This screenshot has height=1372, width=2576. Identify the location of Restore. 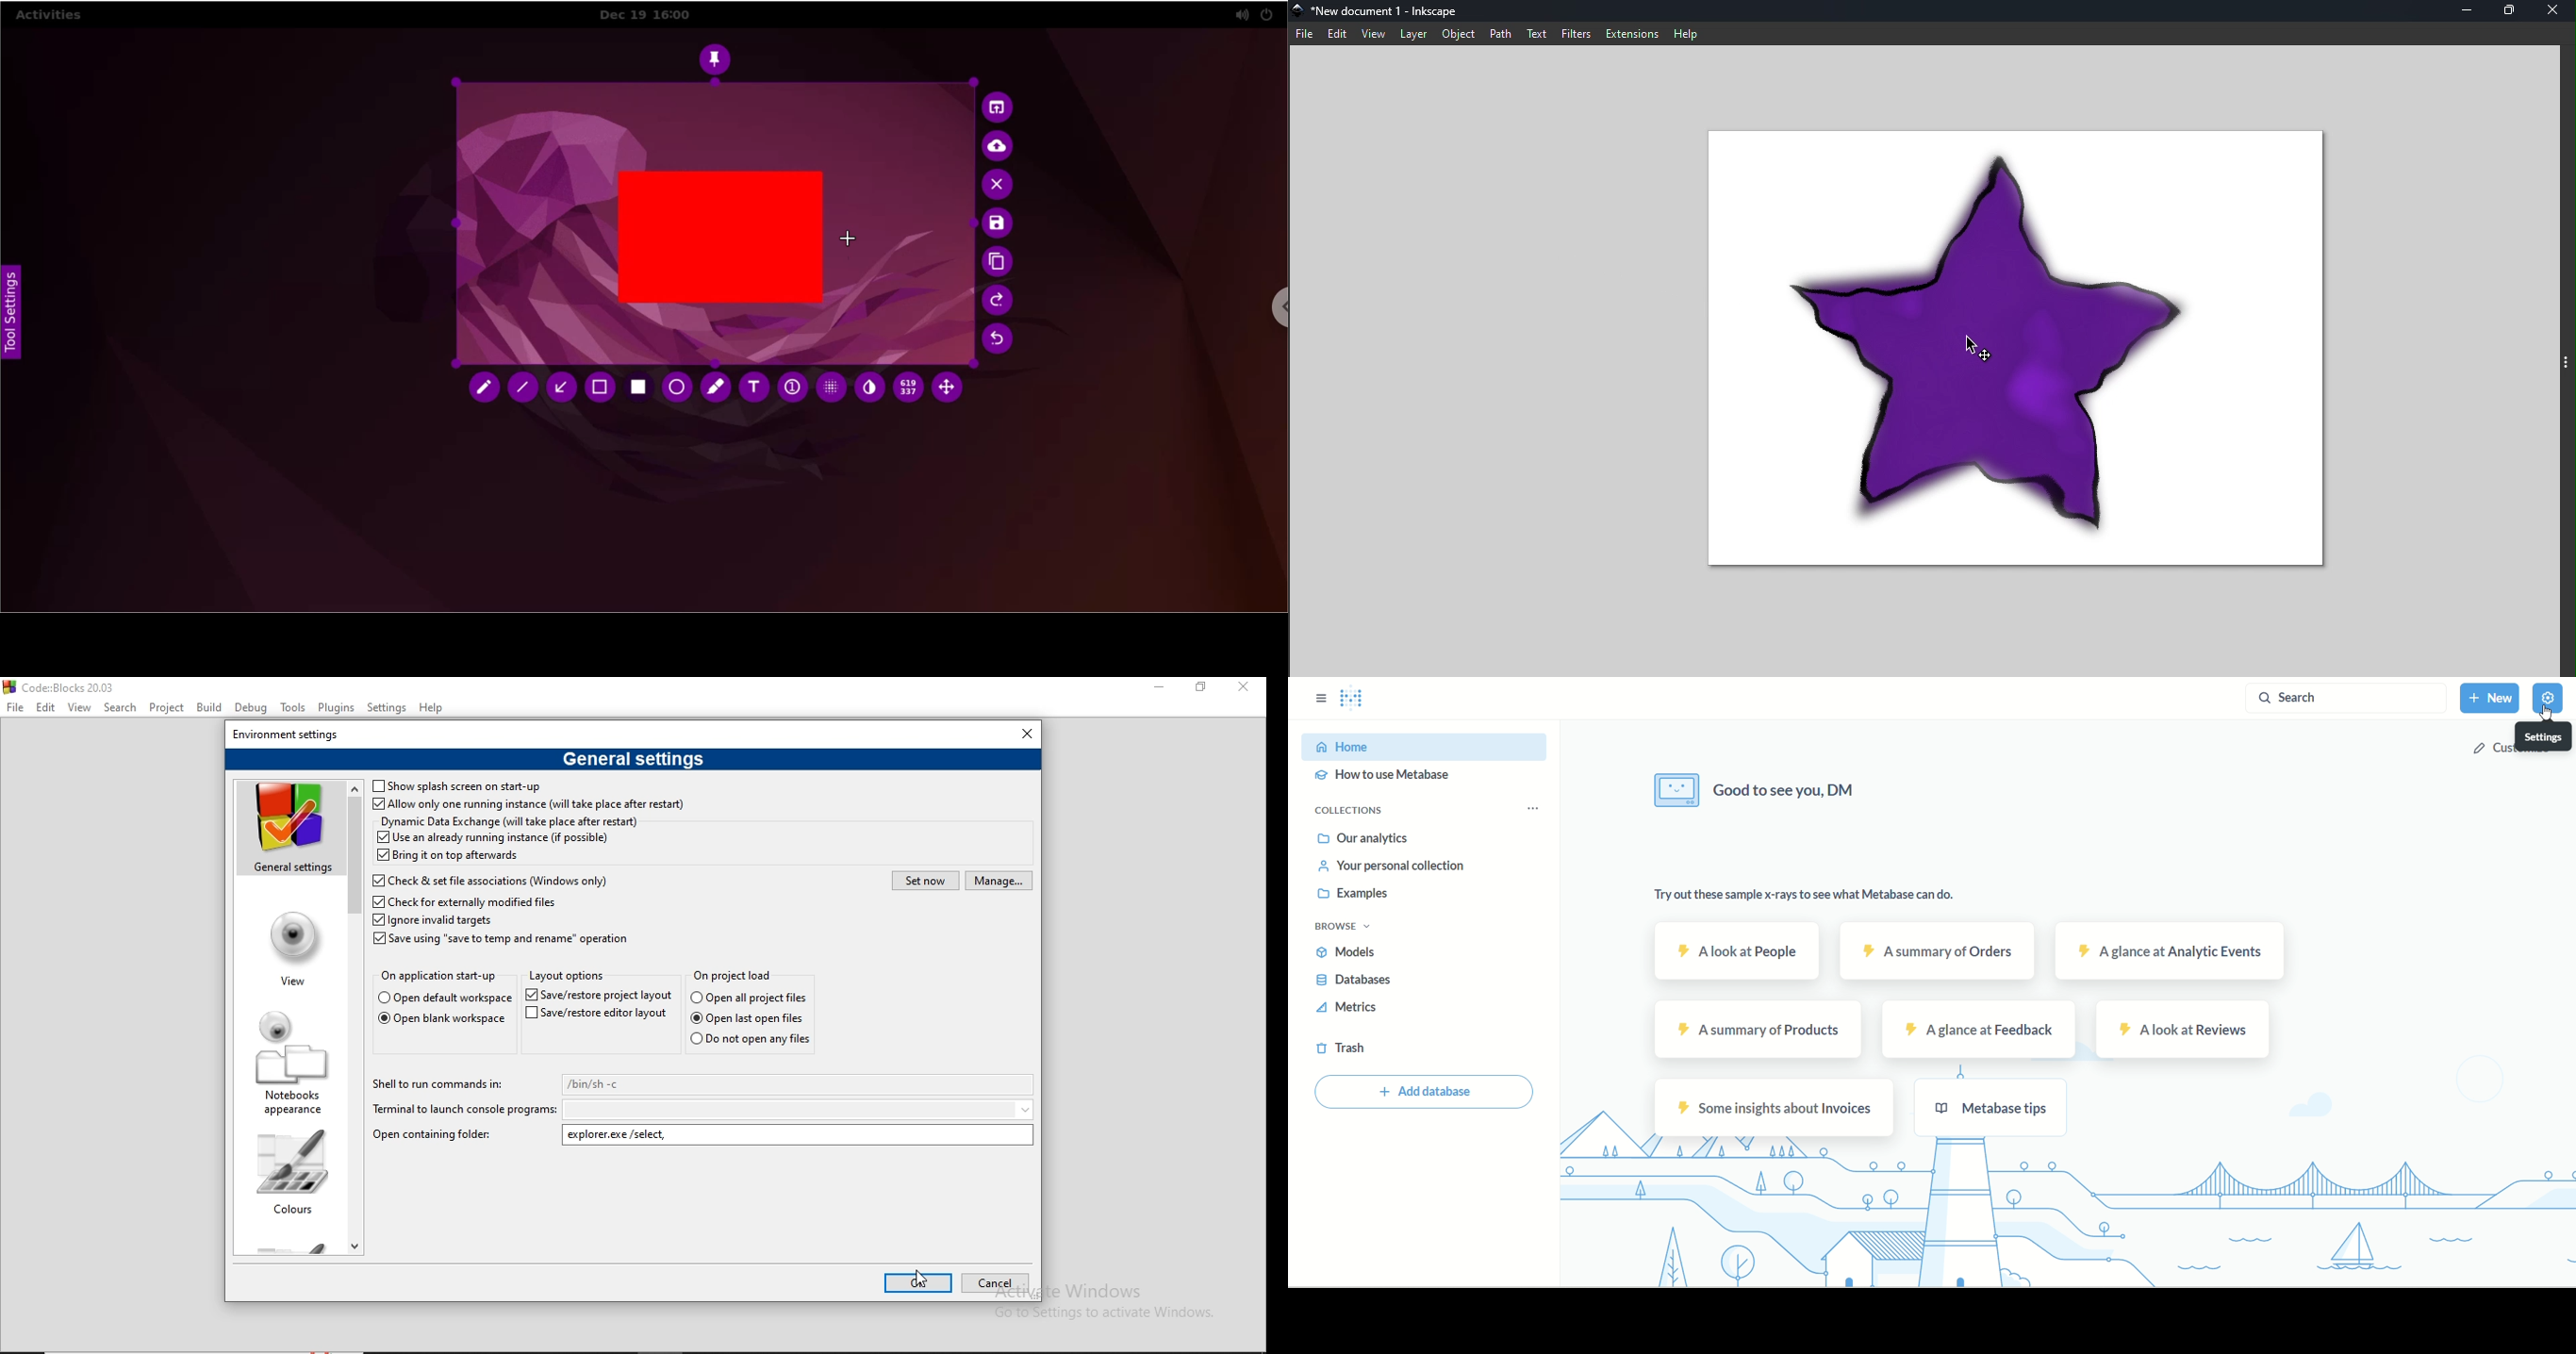
(1199, 689).